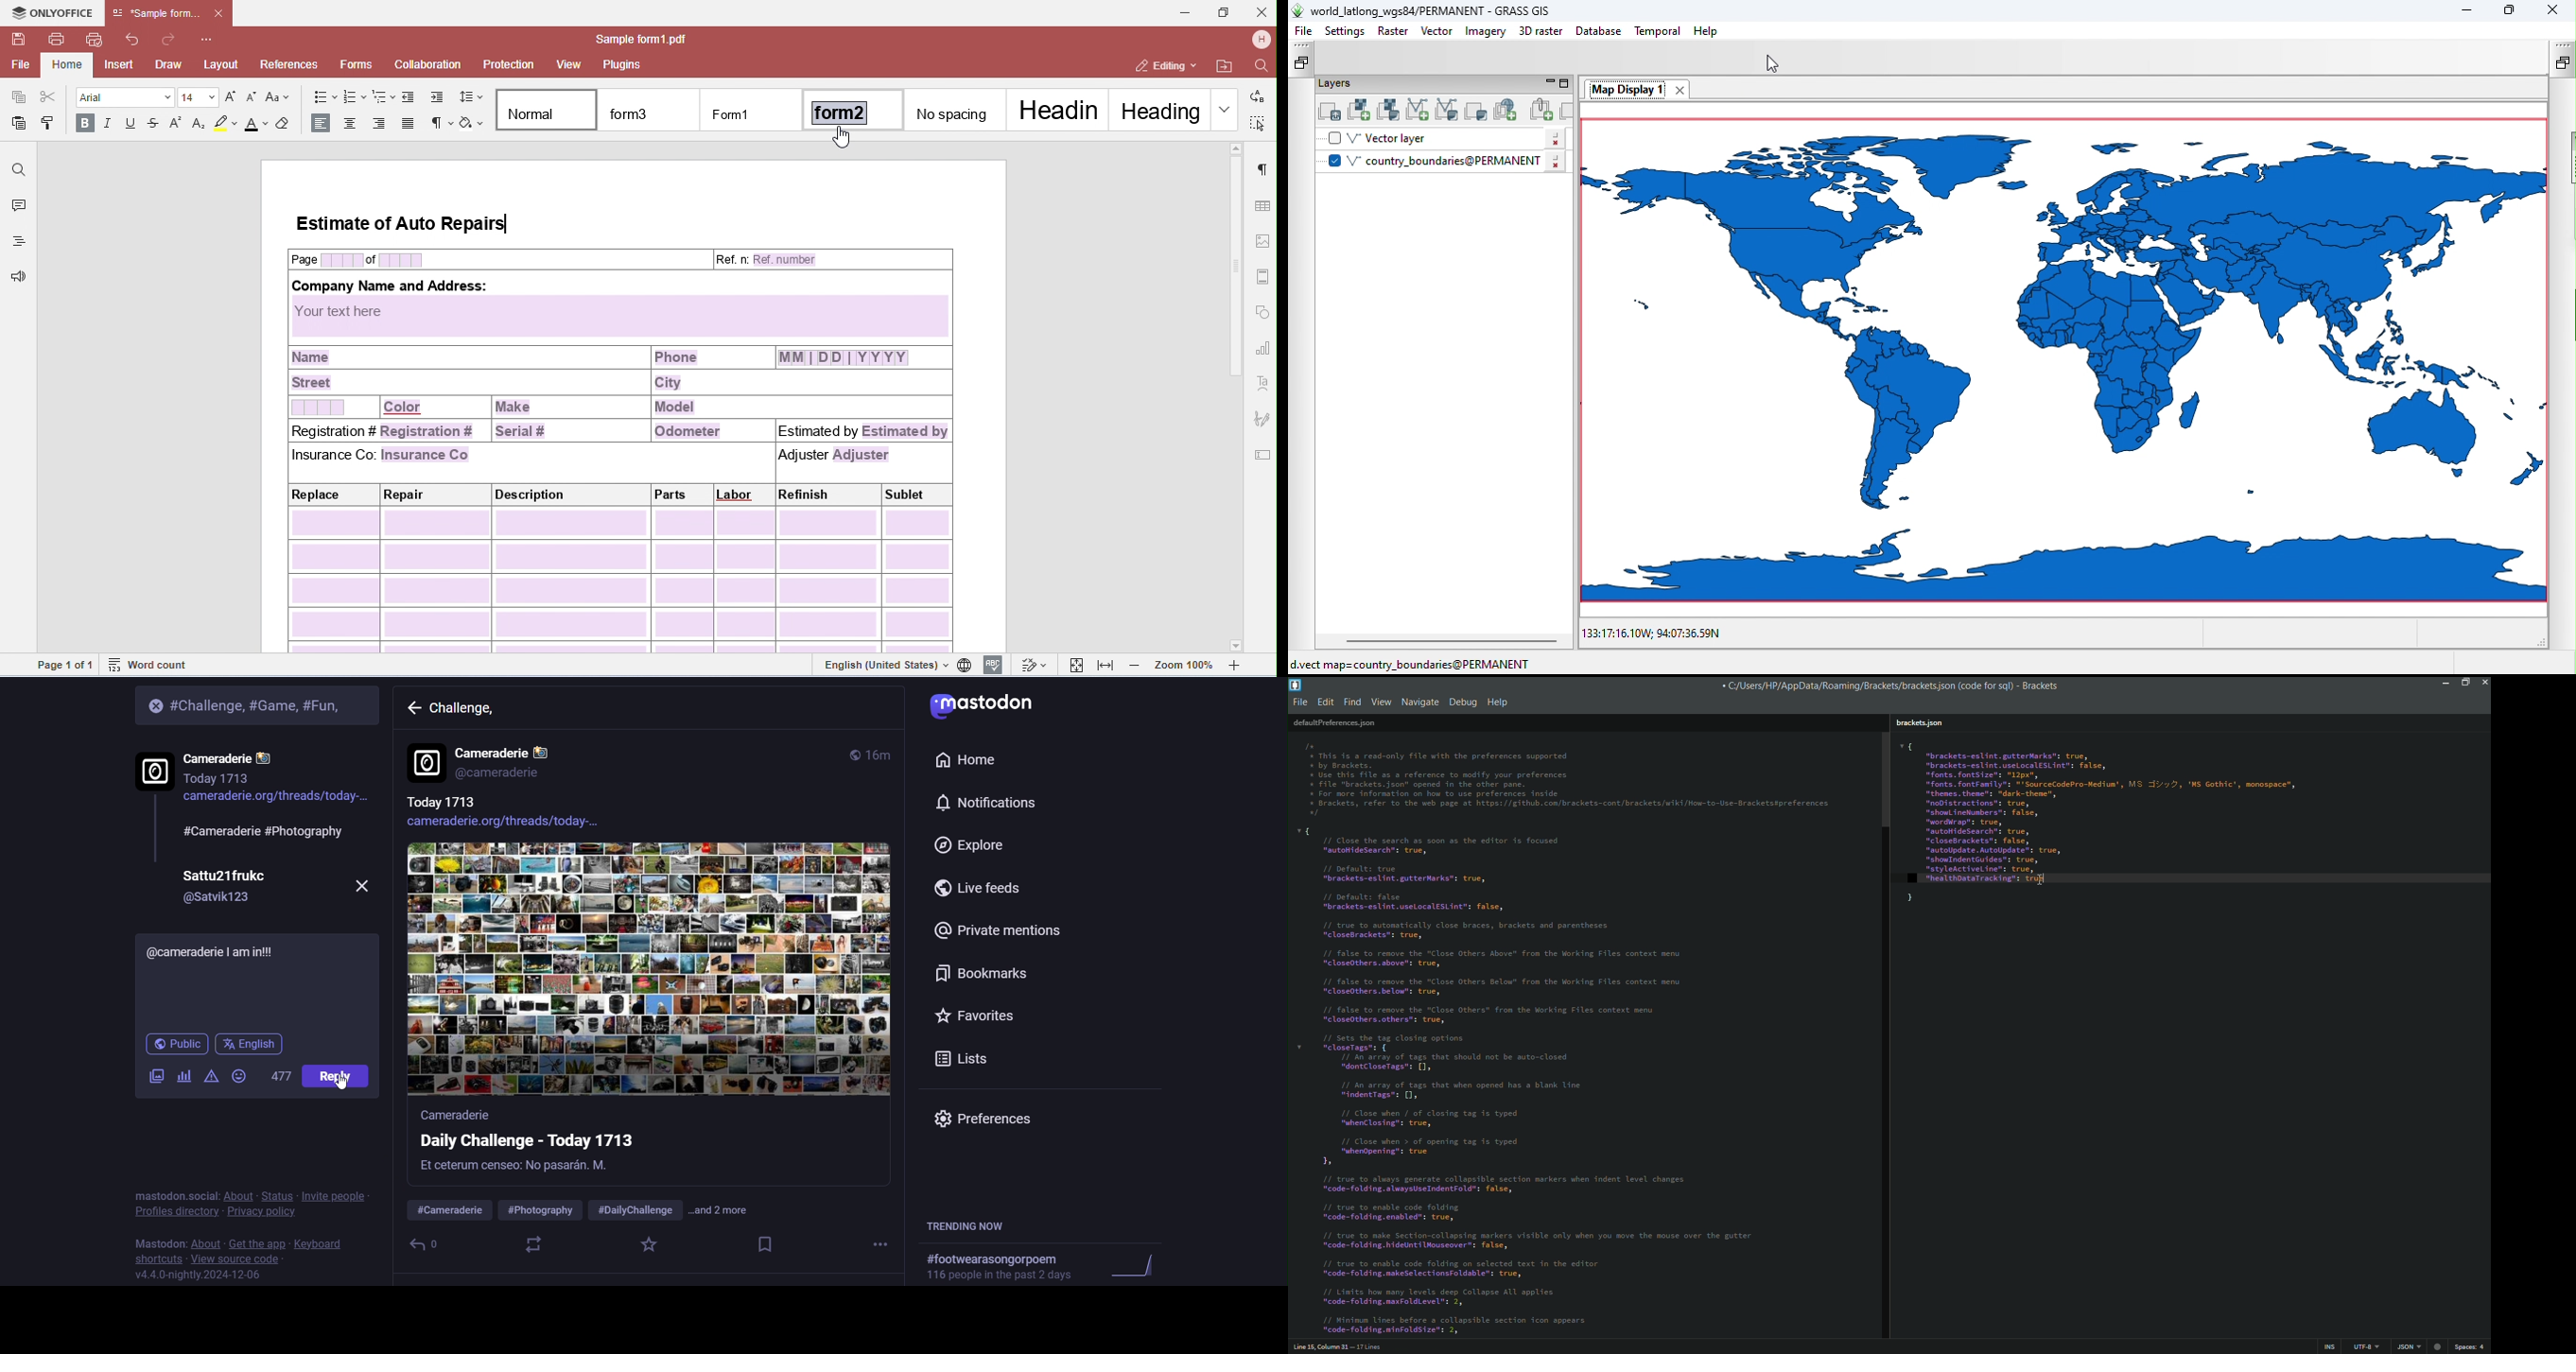 This screenshot has width=2576, height=1372. Describe the element at coordinates (1462, 701) in the screenshot. I see `debug menu` at that location.